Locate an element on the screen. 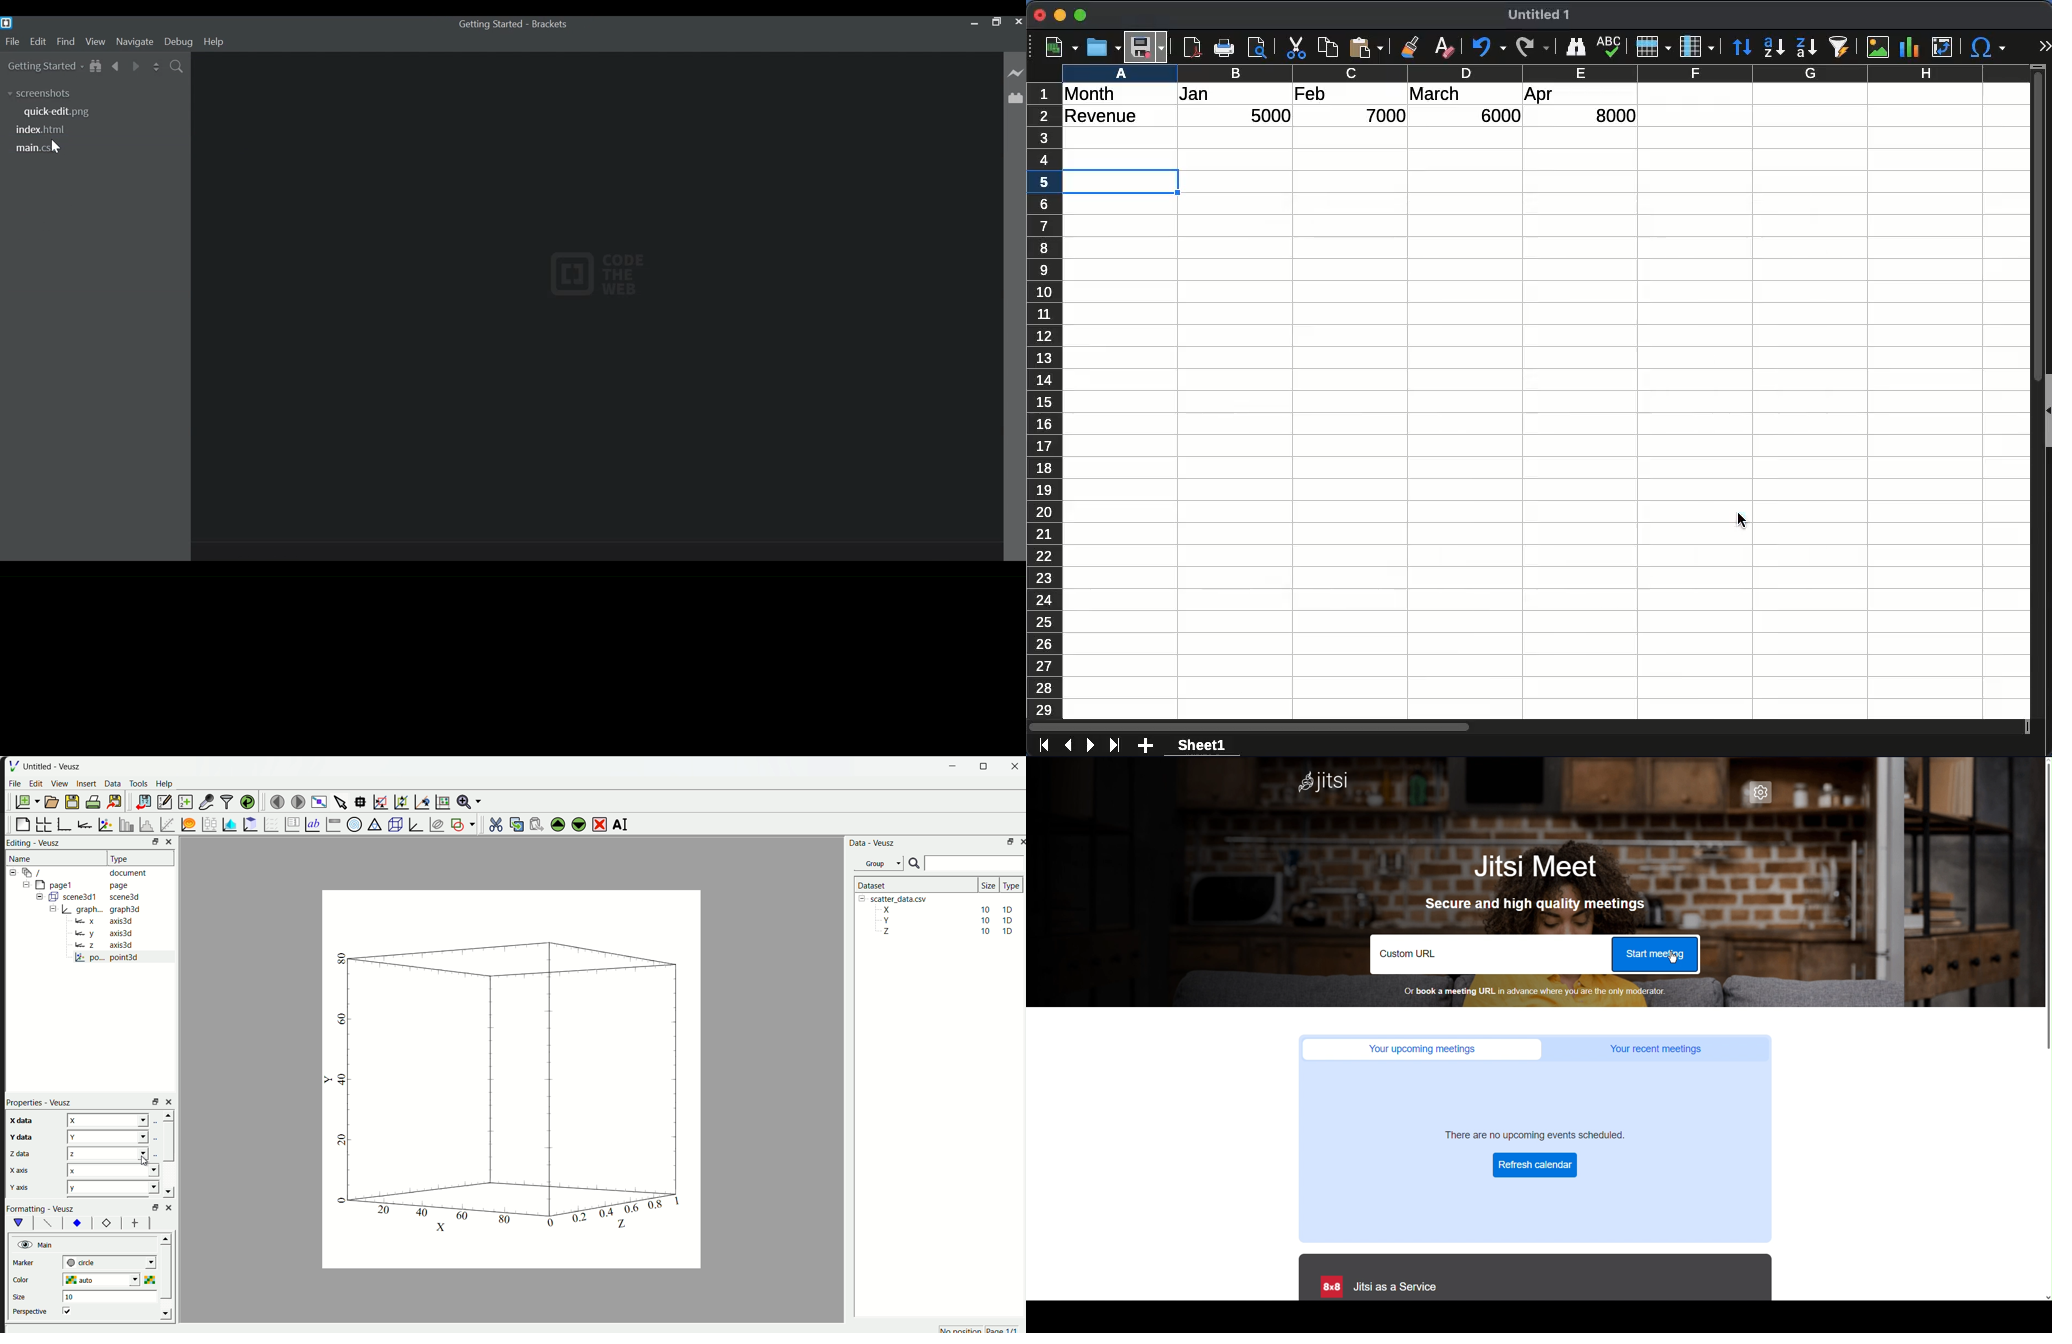  pdf reader is located at coordinates (1192, 48).